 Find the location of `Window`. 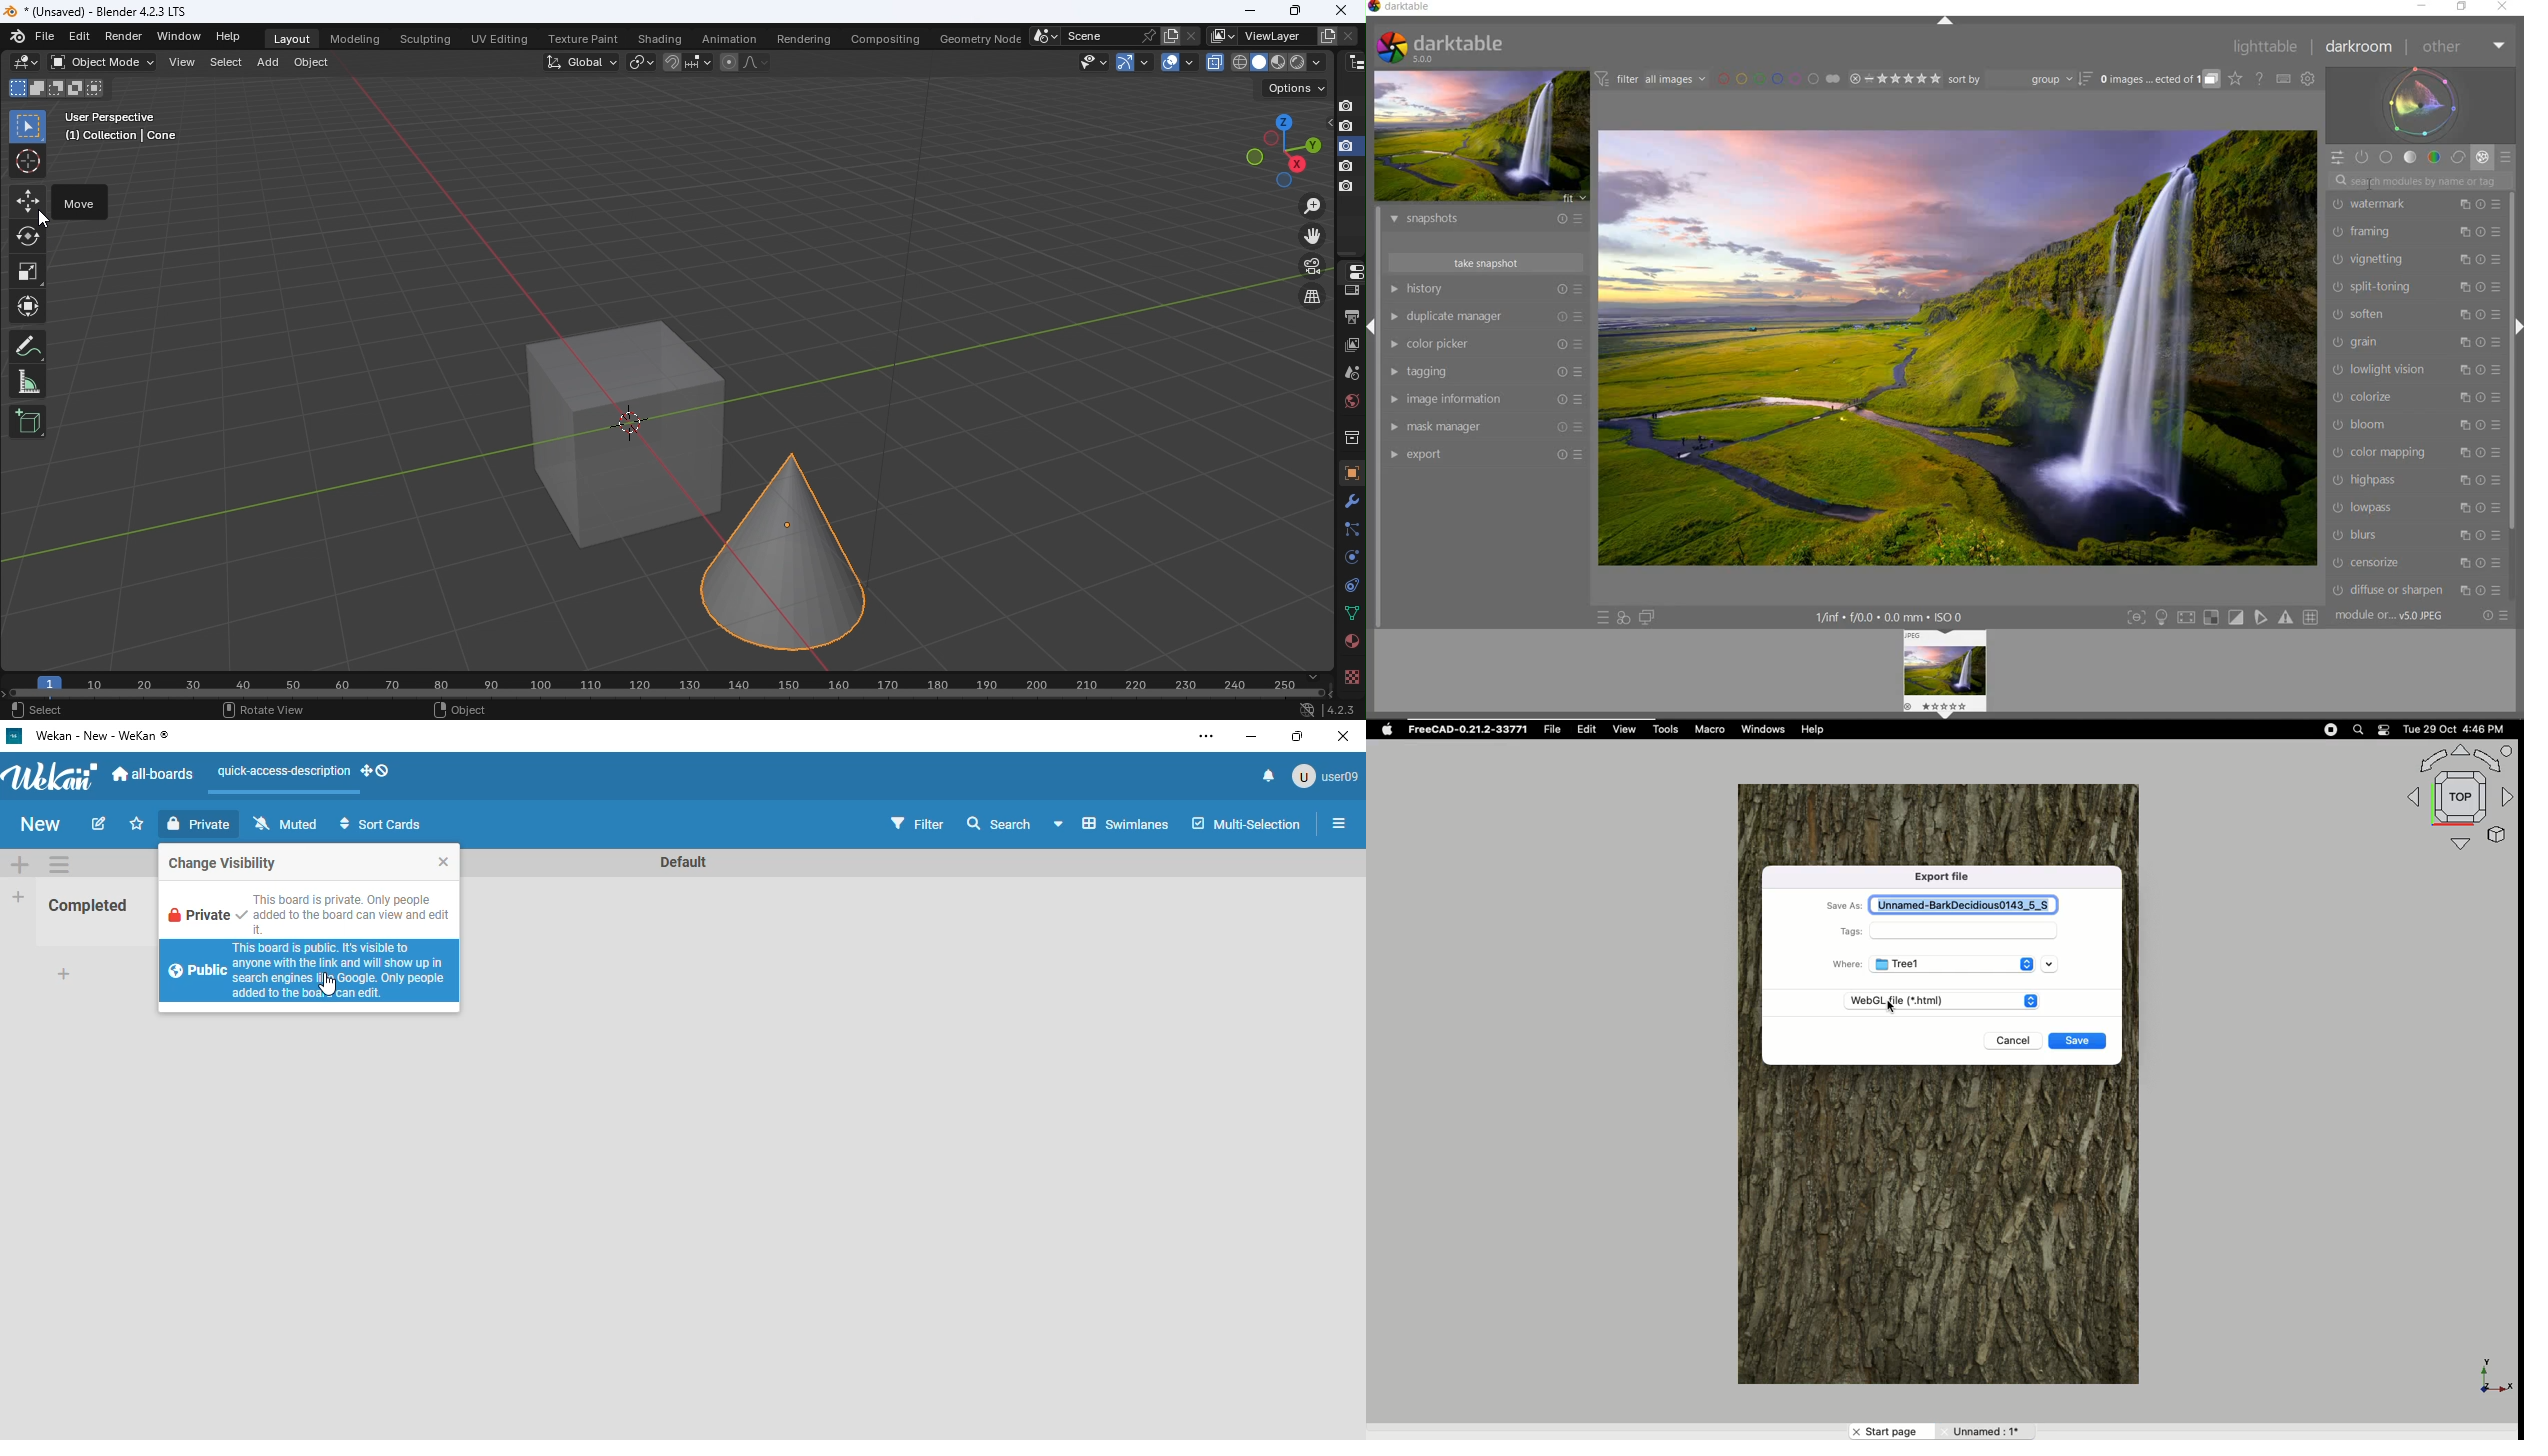

Window is located at coordinates (178, 36).